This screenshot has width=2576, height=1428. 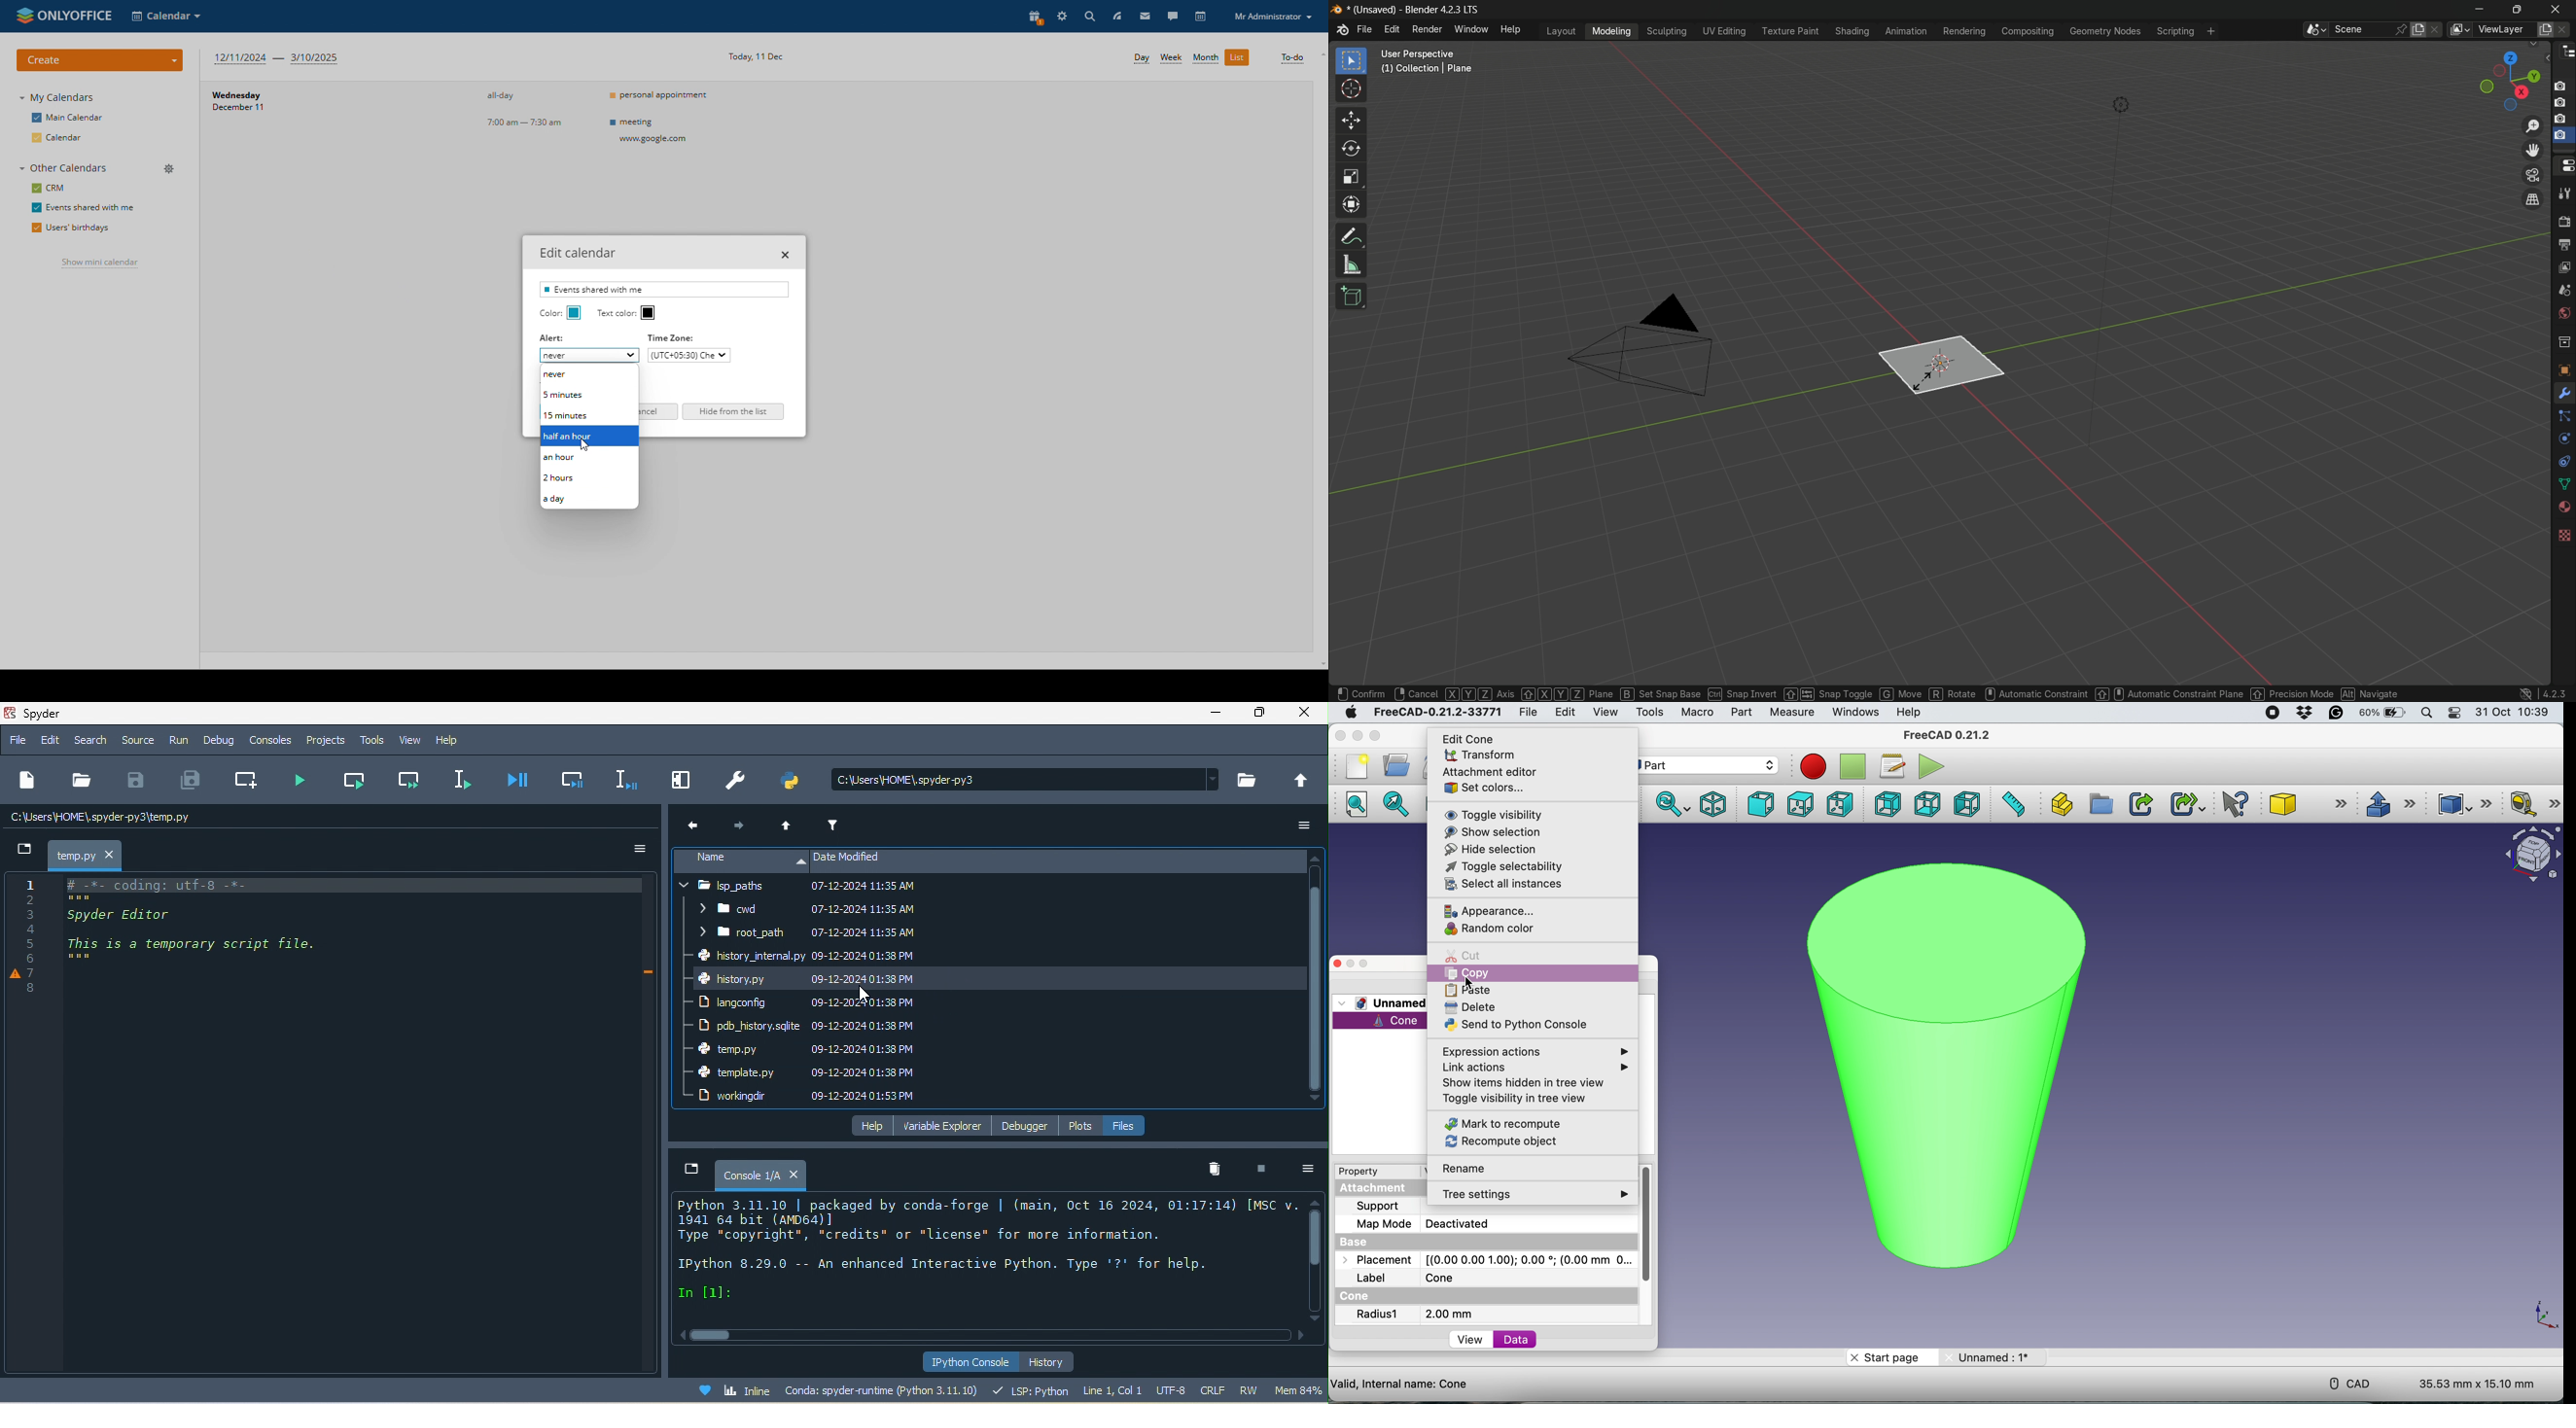 What do you see at coordinates (1345, 711) in the screenshot?
I see `system logo` at bounding box center [1345, 711].